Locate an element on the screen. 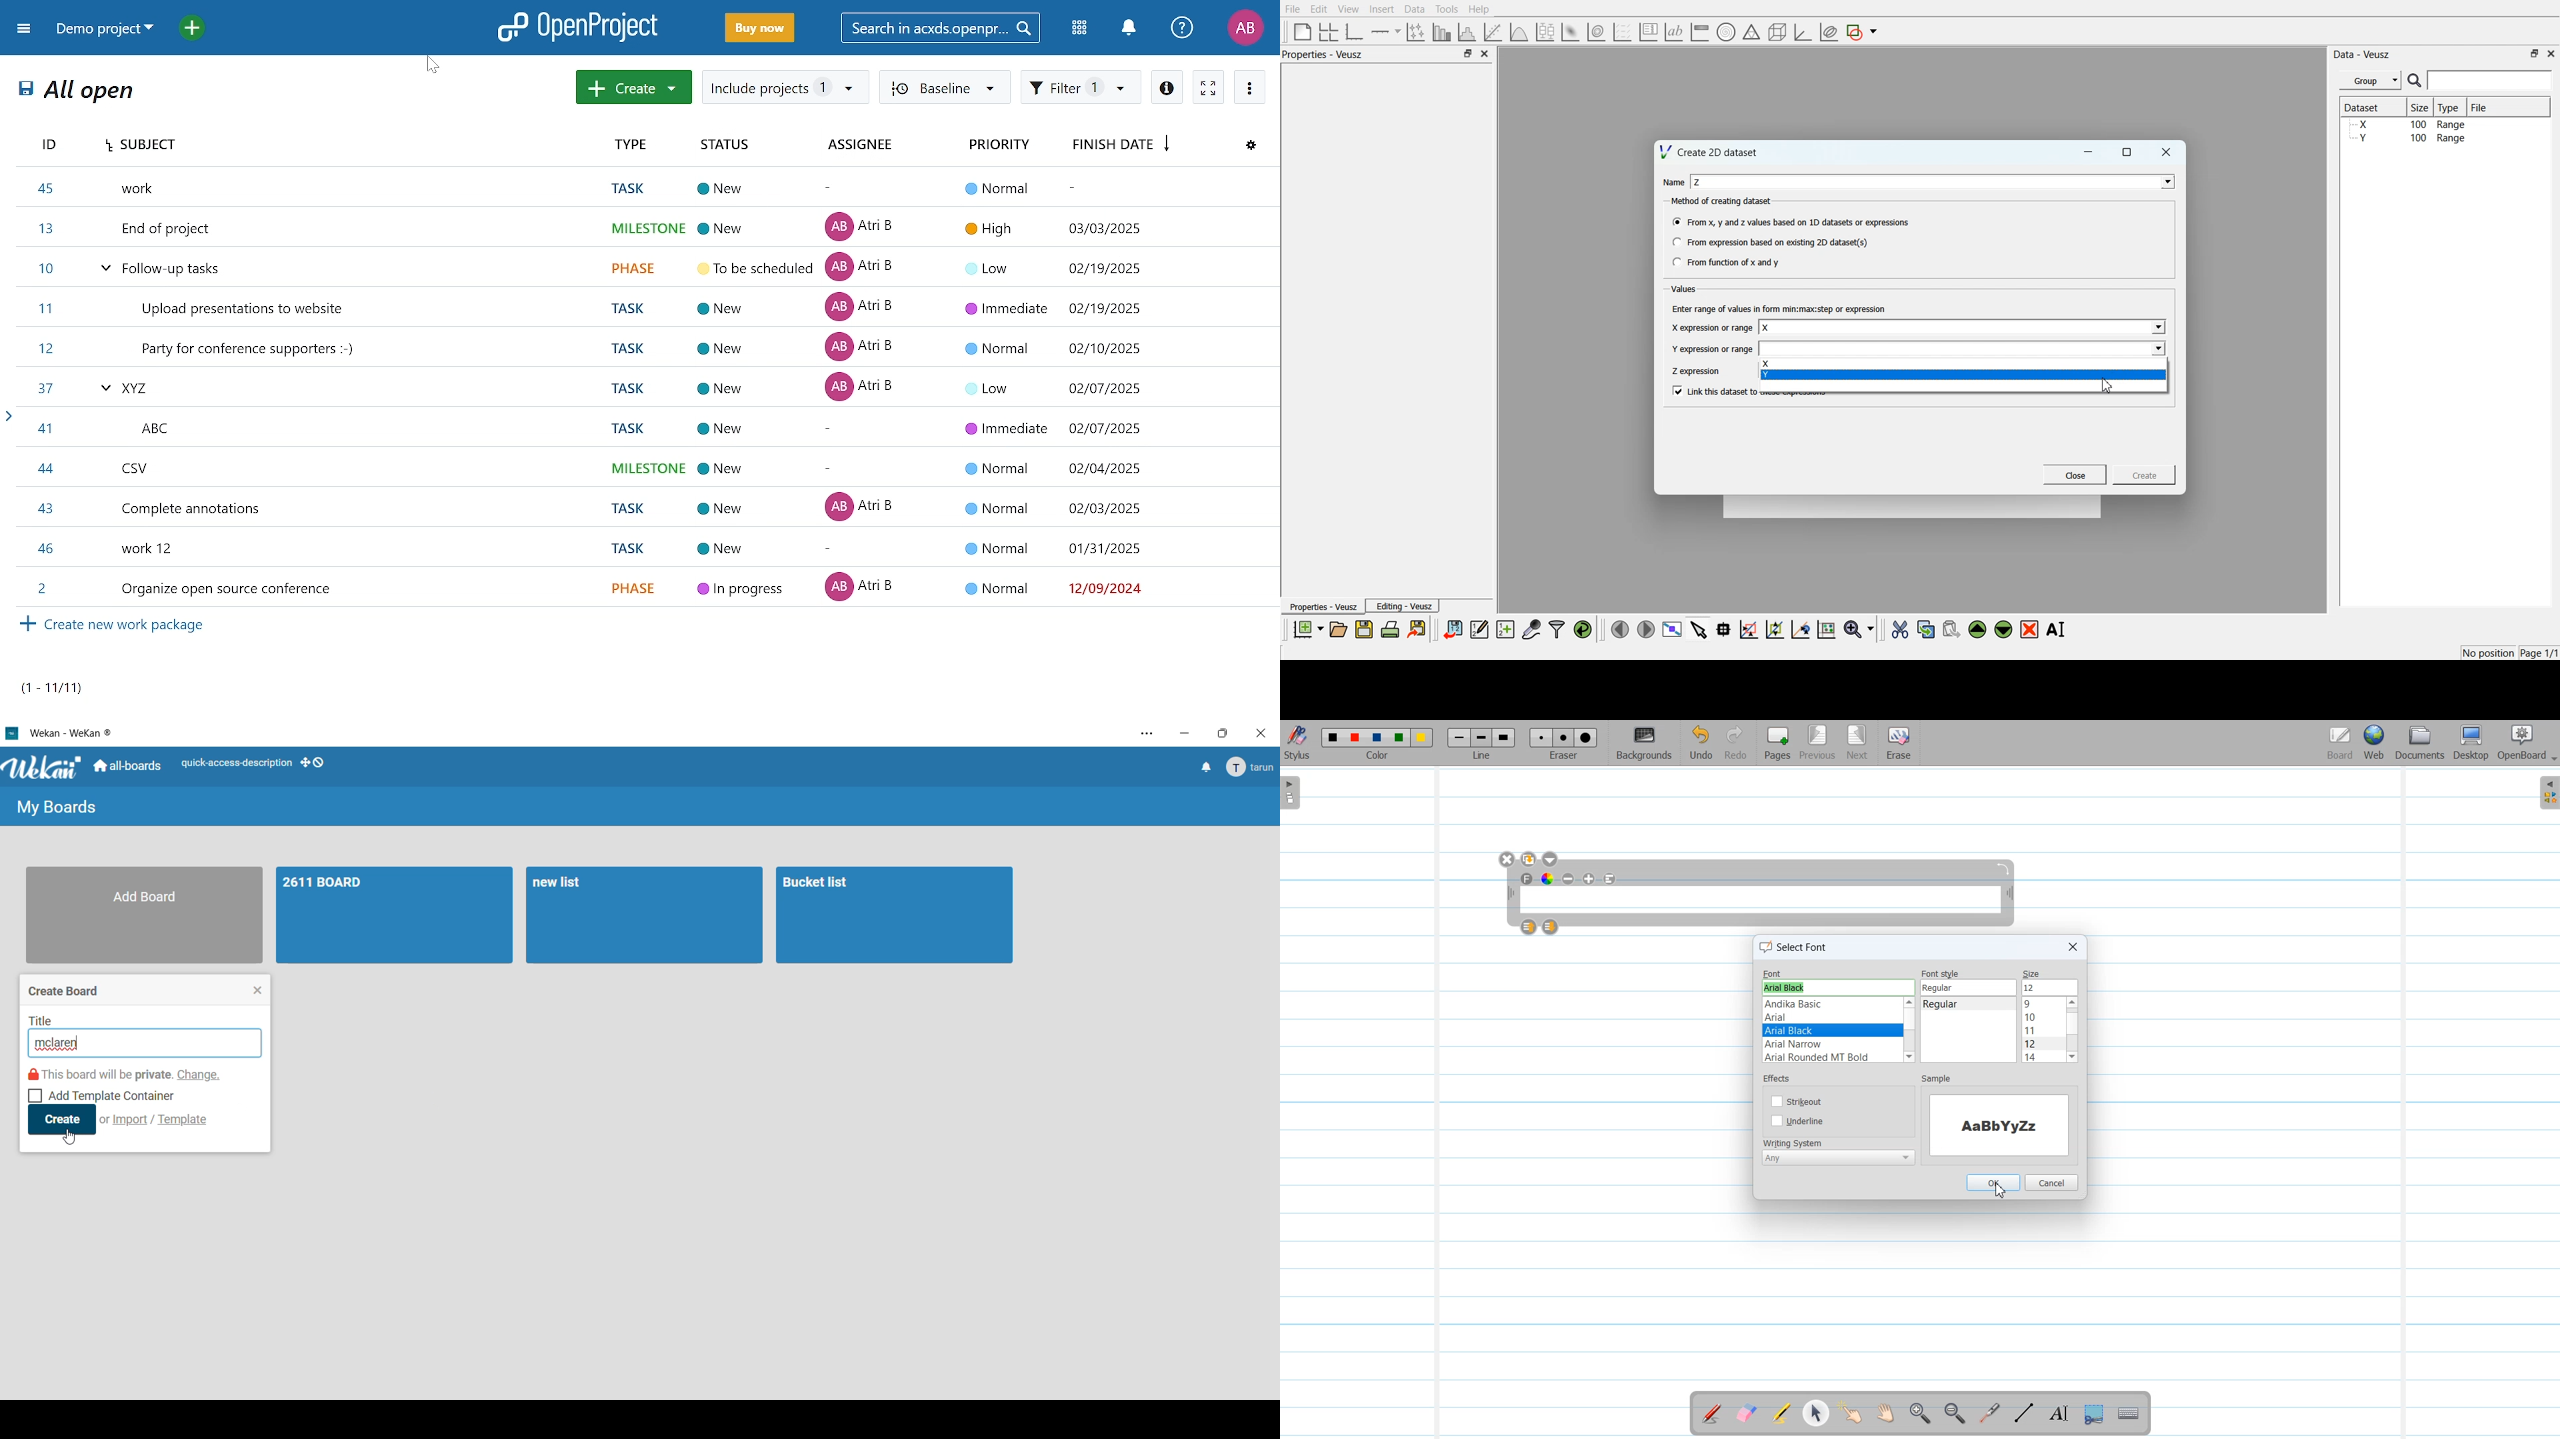 Image resolution: width=2576 pixels, height=1456 pixels. 3D Graph is located at coordinates (1803, 32).